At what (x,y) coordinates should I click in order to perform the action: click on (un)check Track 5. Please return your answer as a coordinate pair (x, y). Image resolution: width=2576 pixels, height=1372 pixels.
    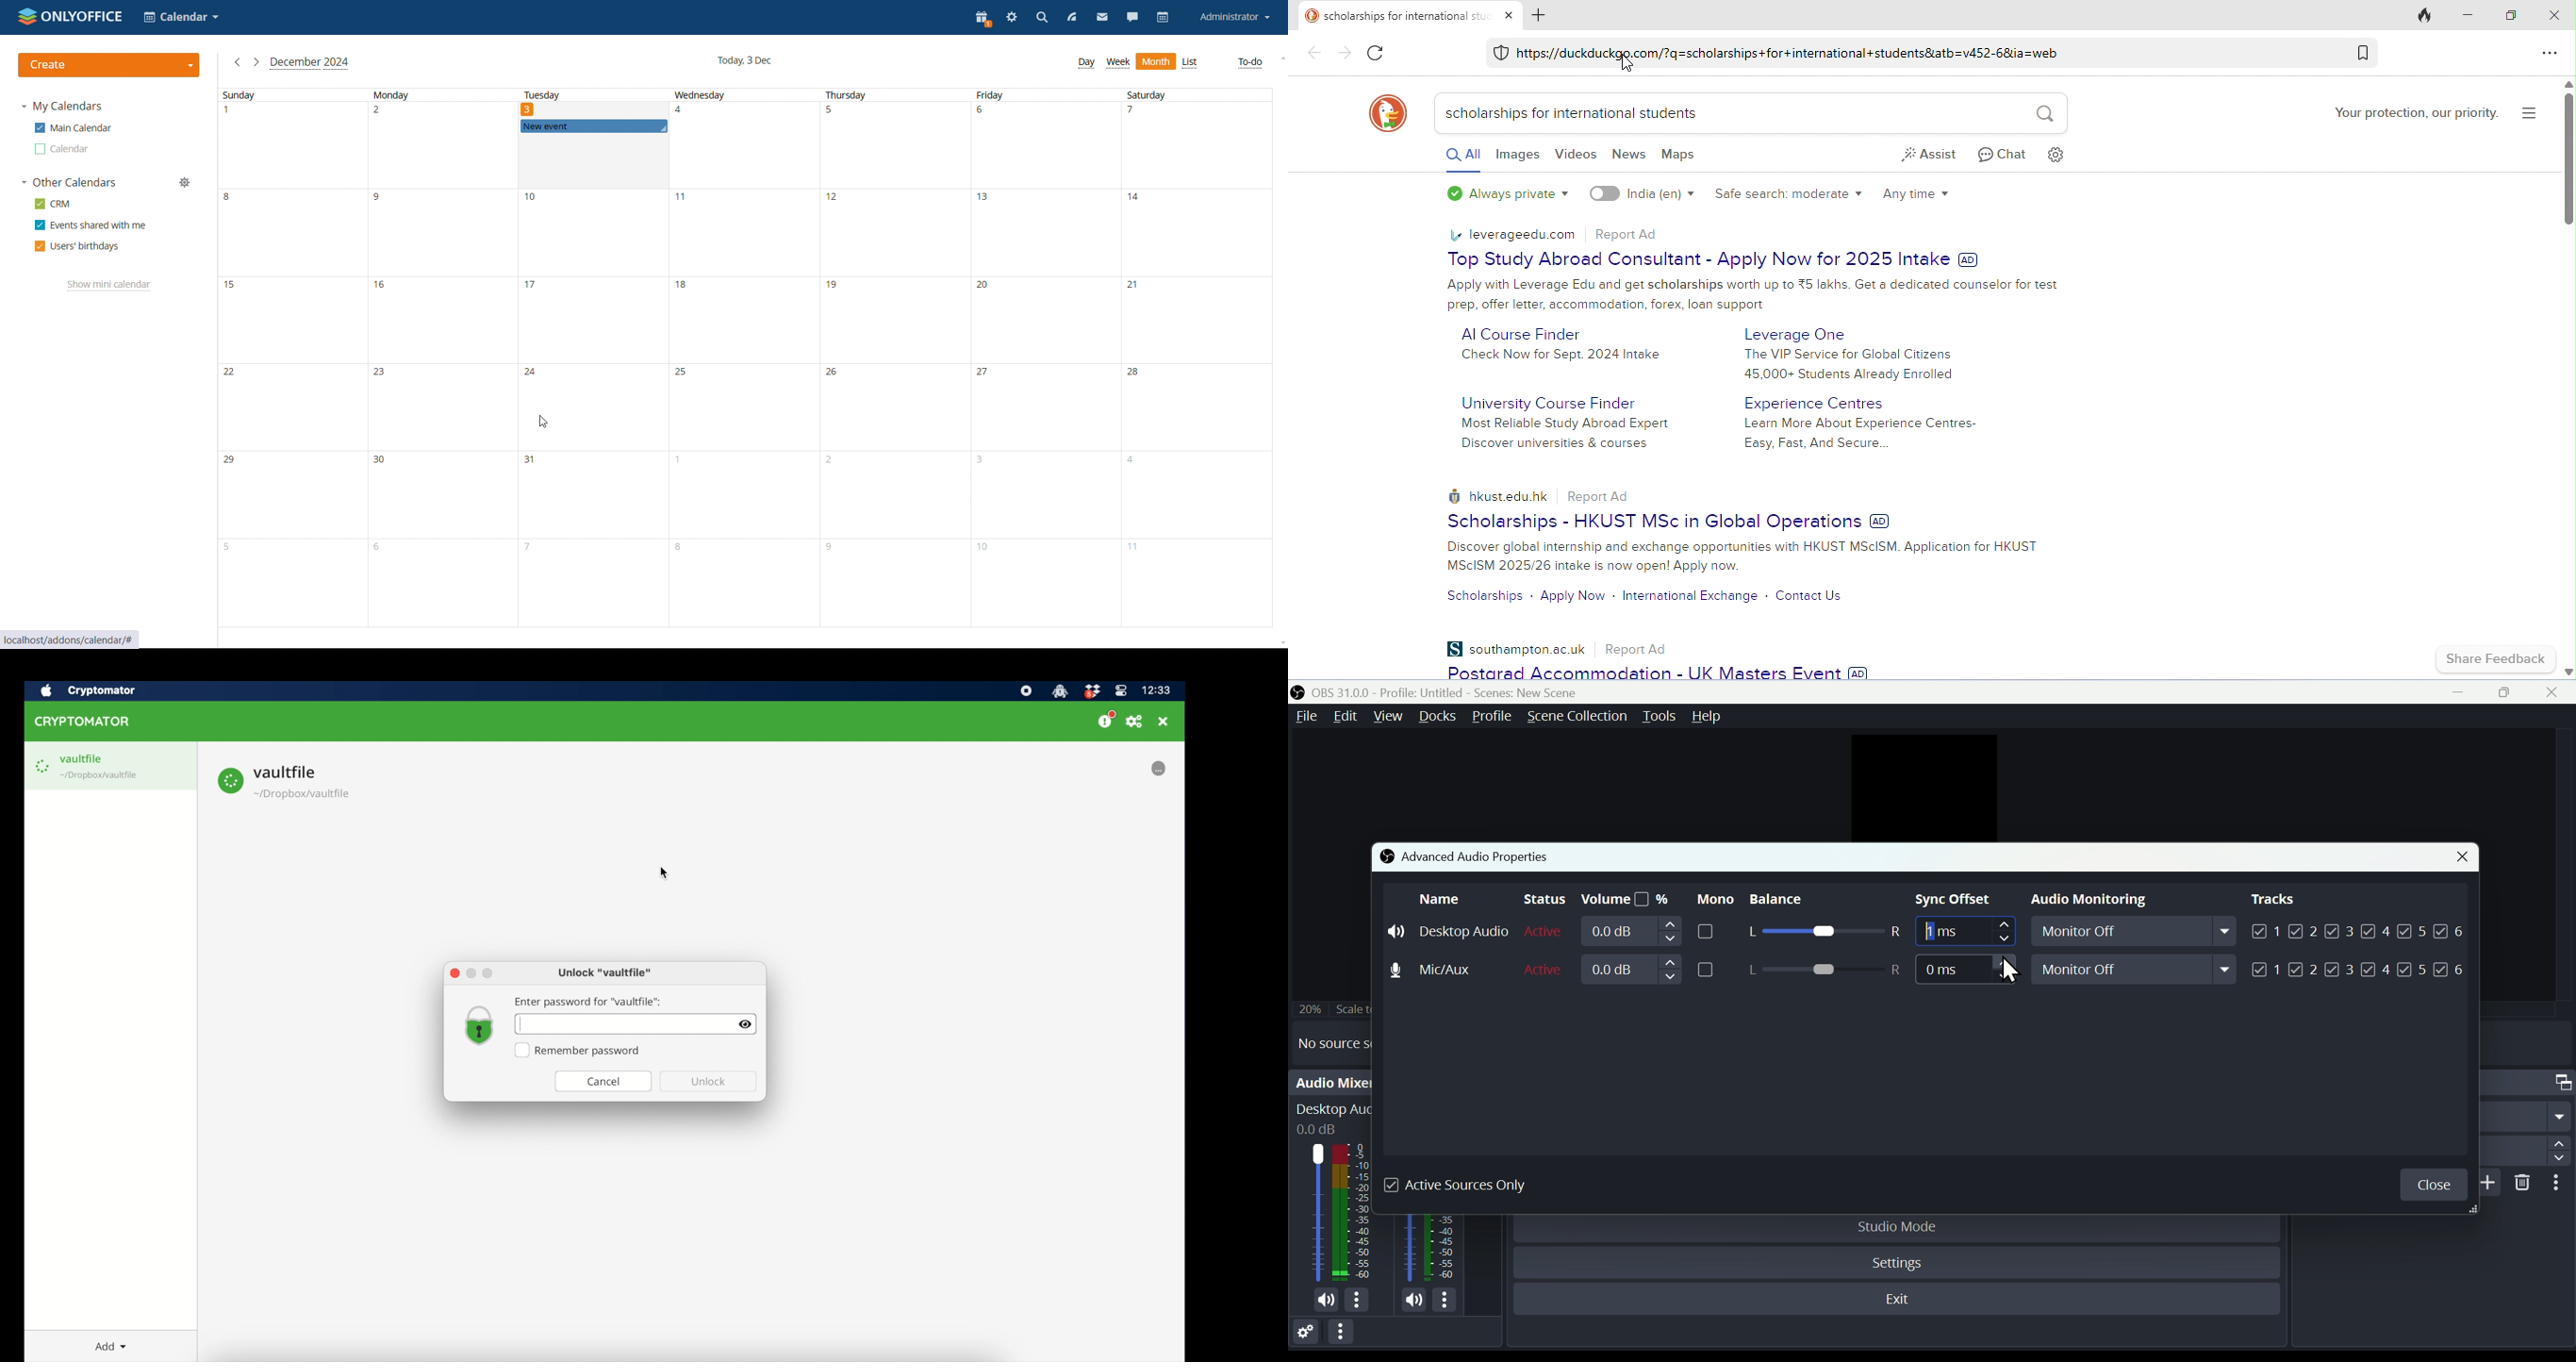
    Looking at the image, I should click on (2415, 929).